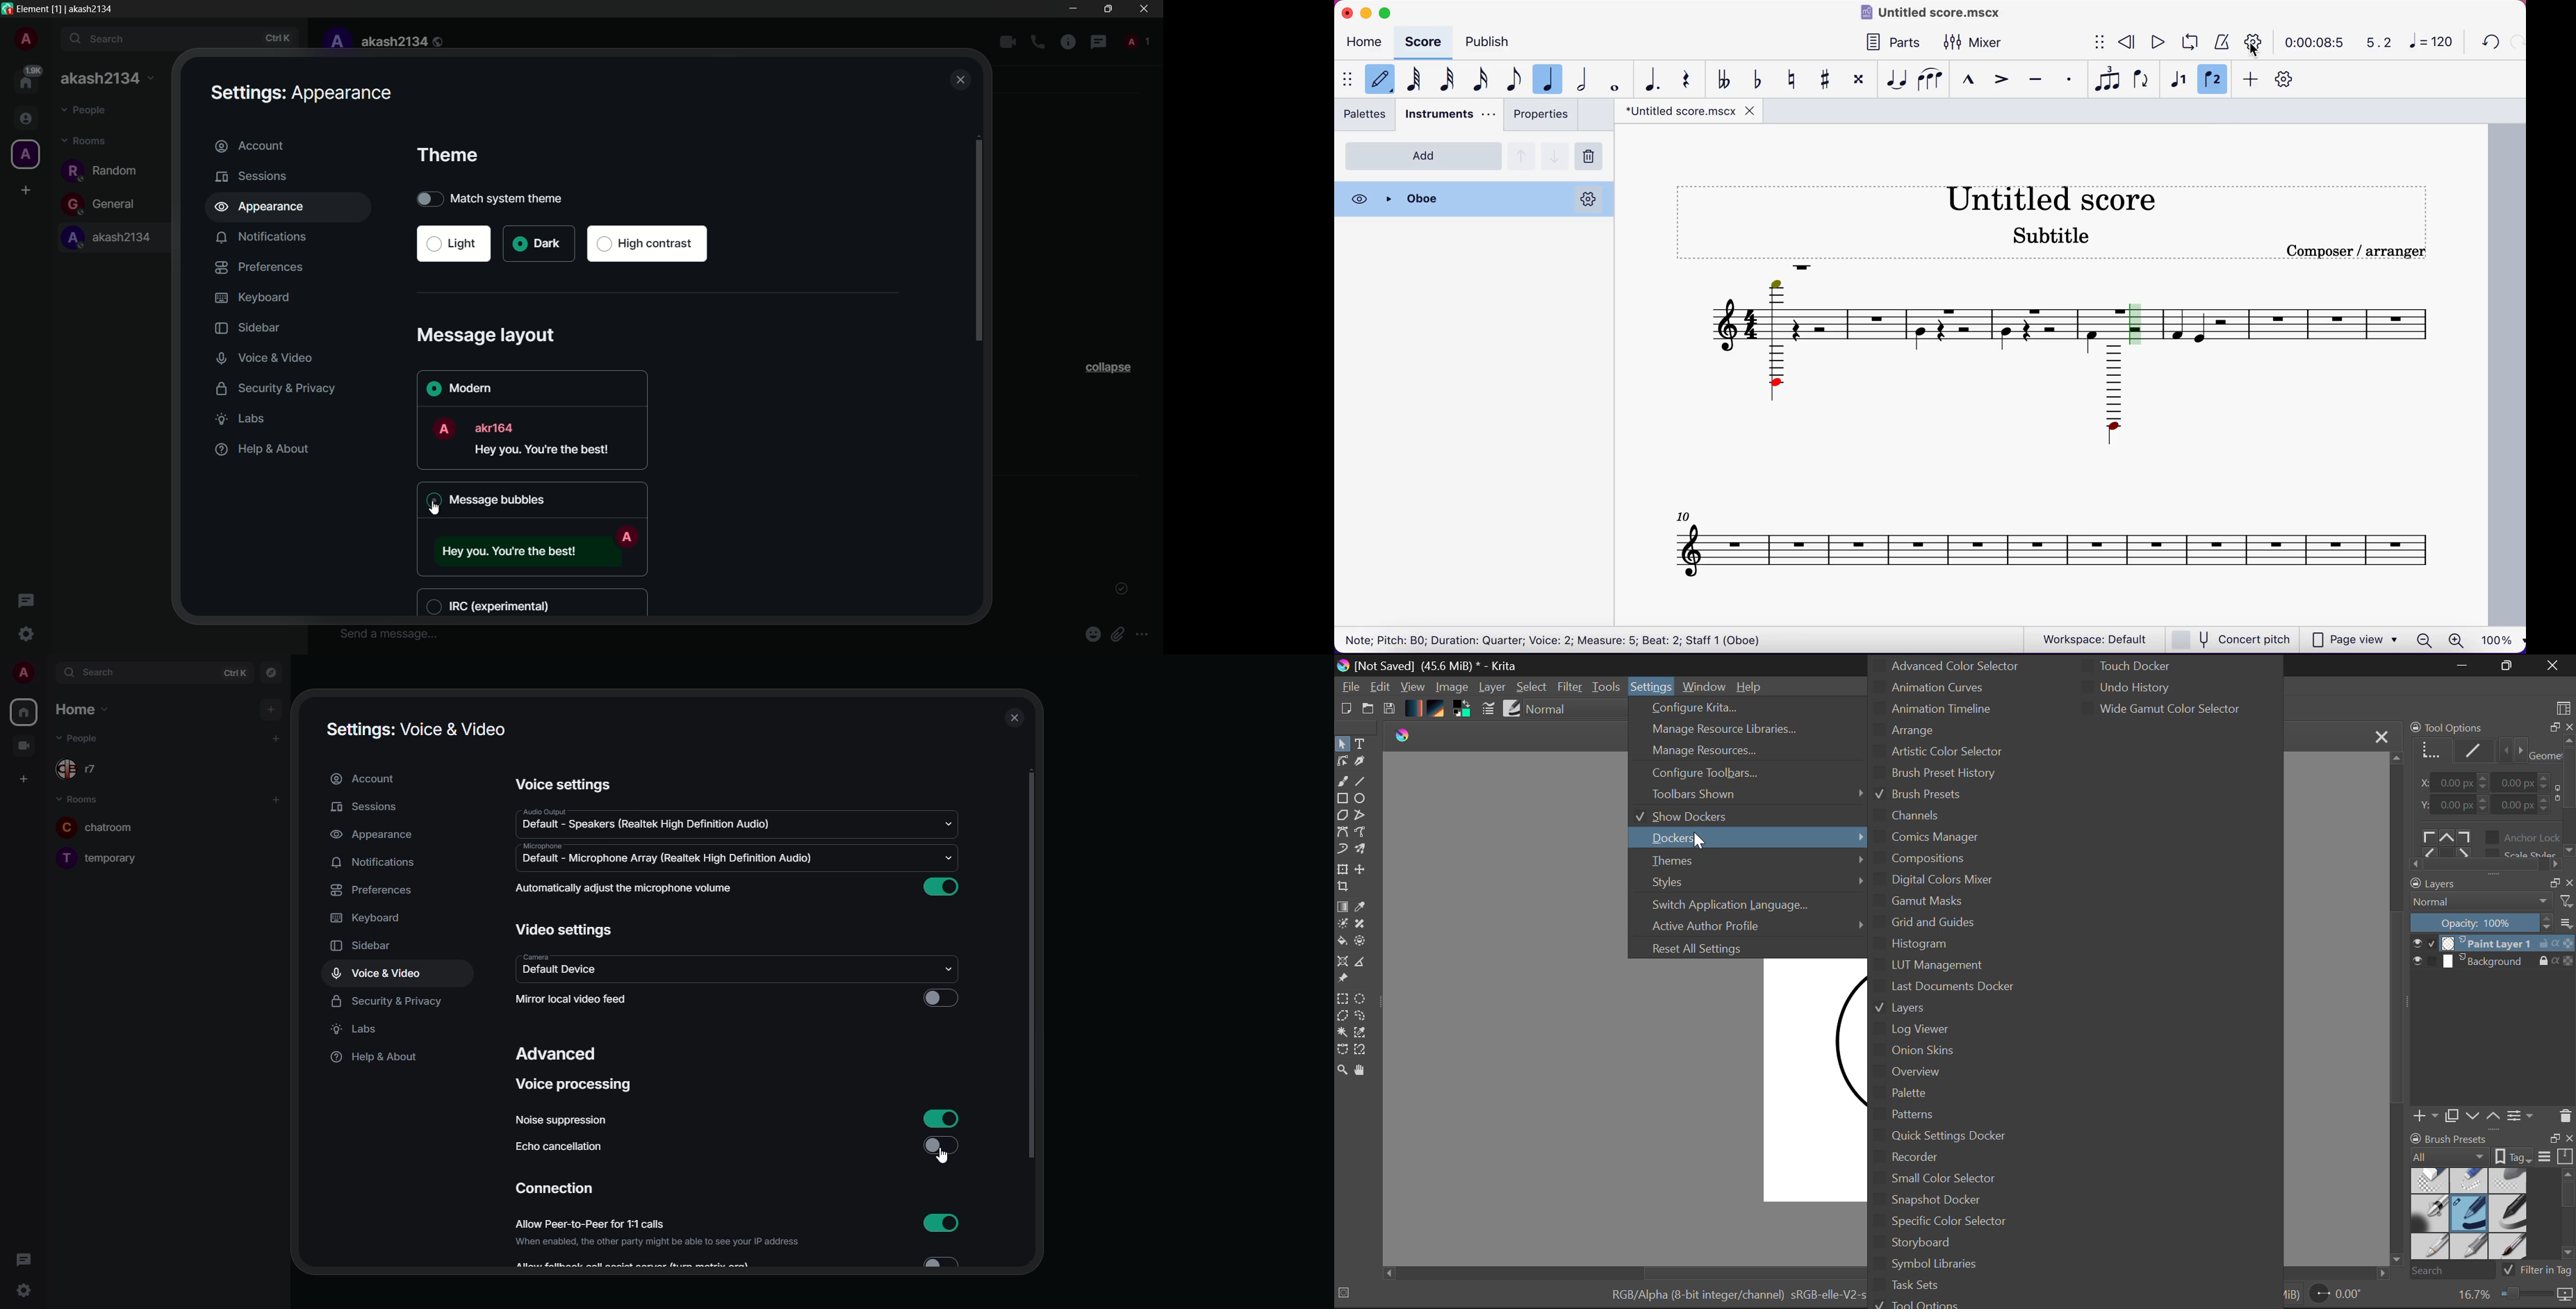 The image size is (2576, 1316). I want to click on Texture, so click(1439, 710).